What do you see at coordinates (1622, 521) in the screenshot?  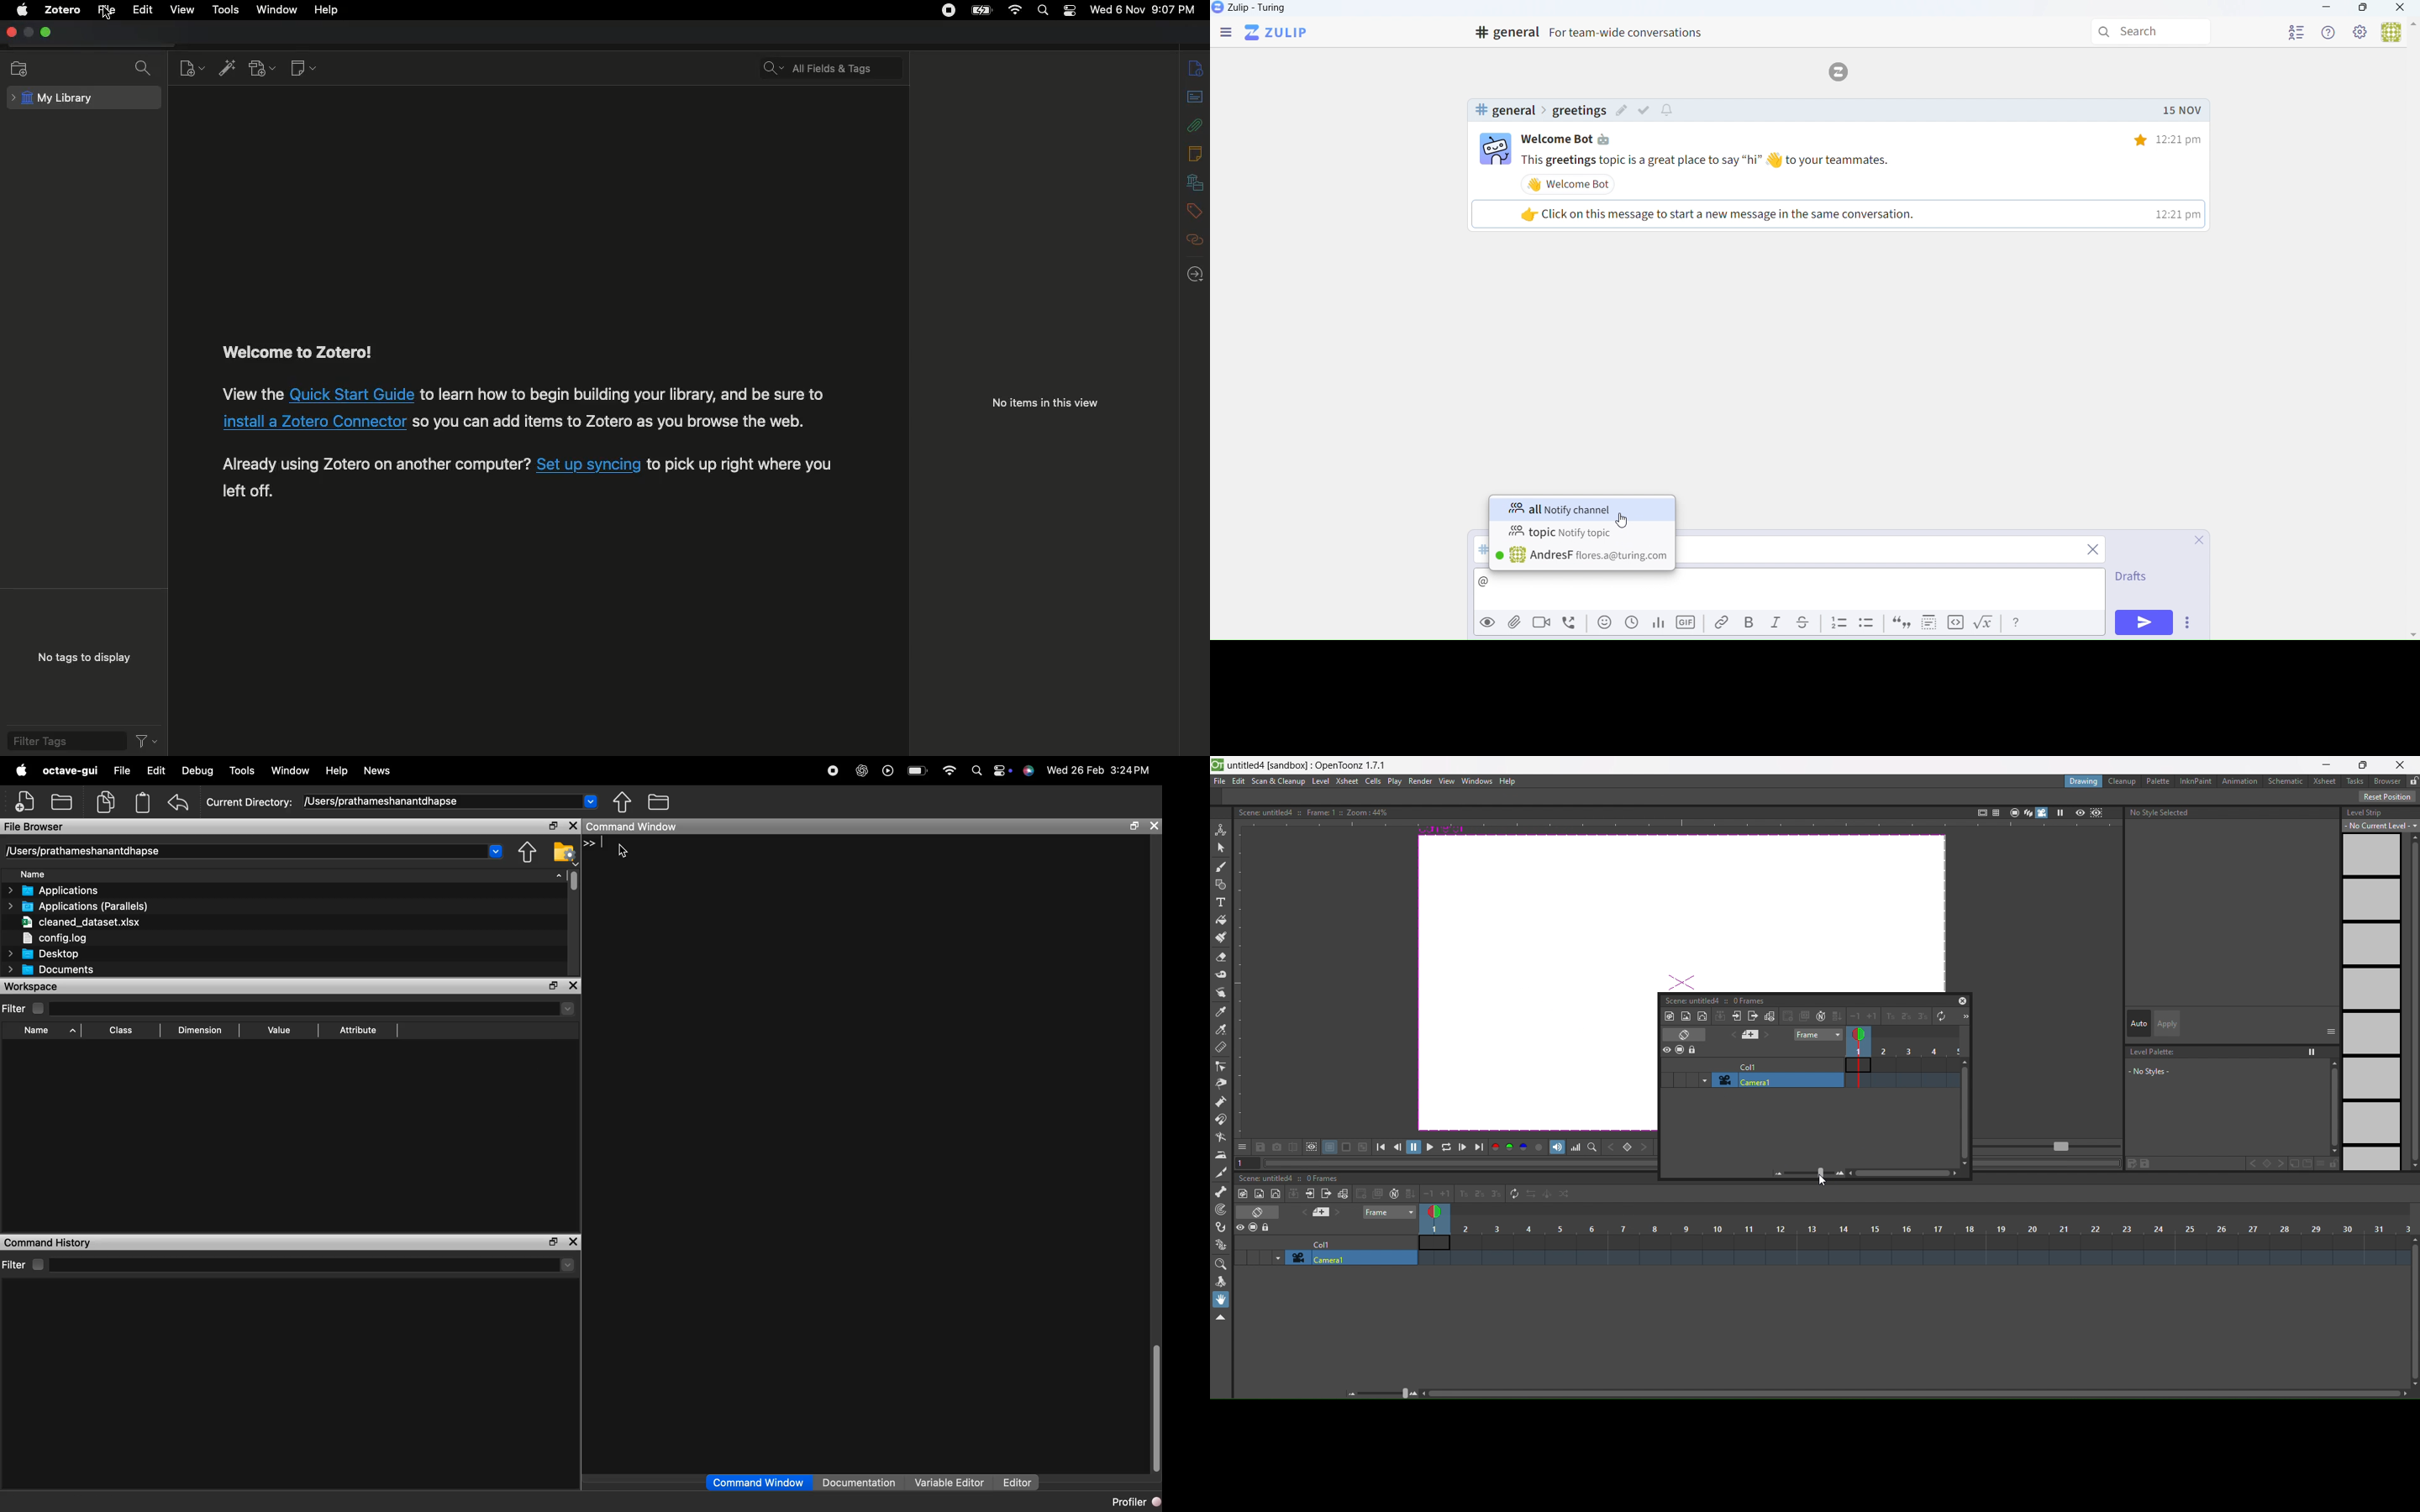 I see `Cursor` at bounding box center [1622, 521].